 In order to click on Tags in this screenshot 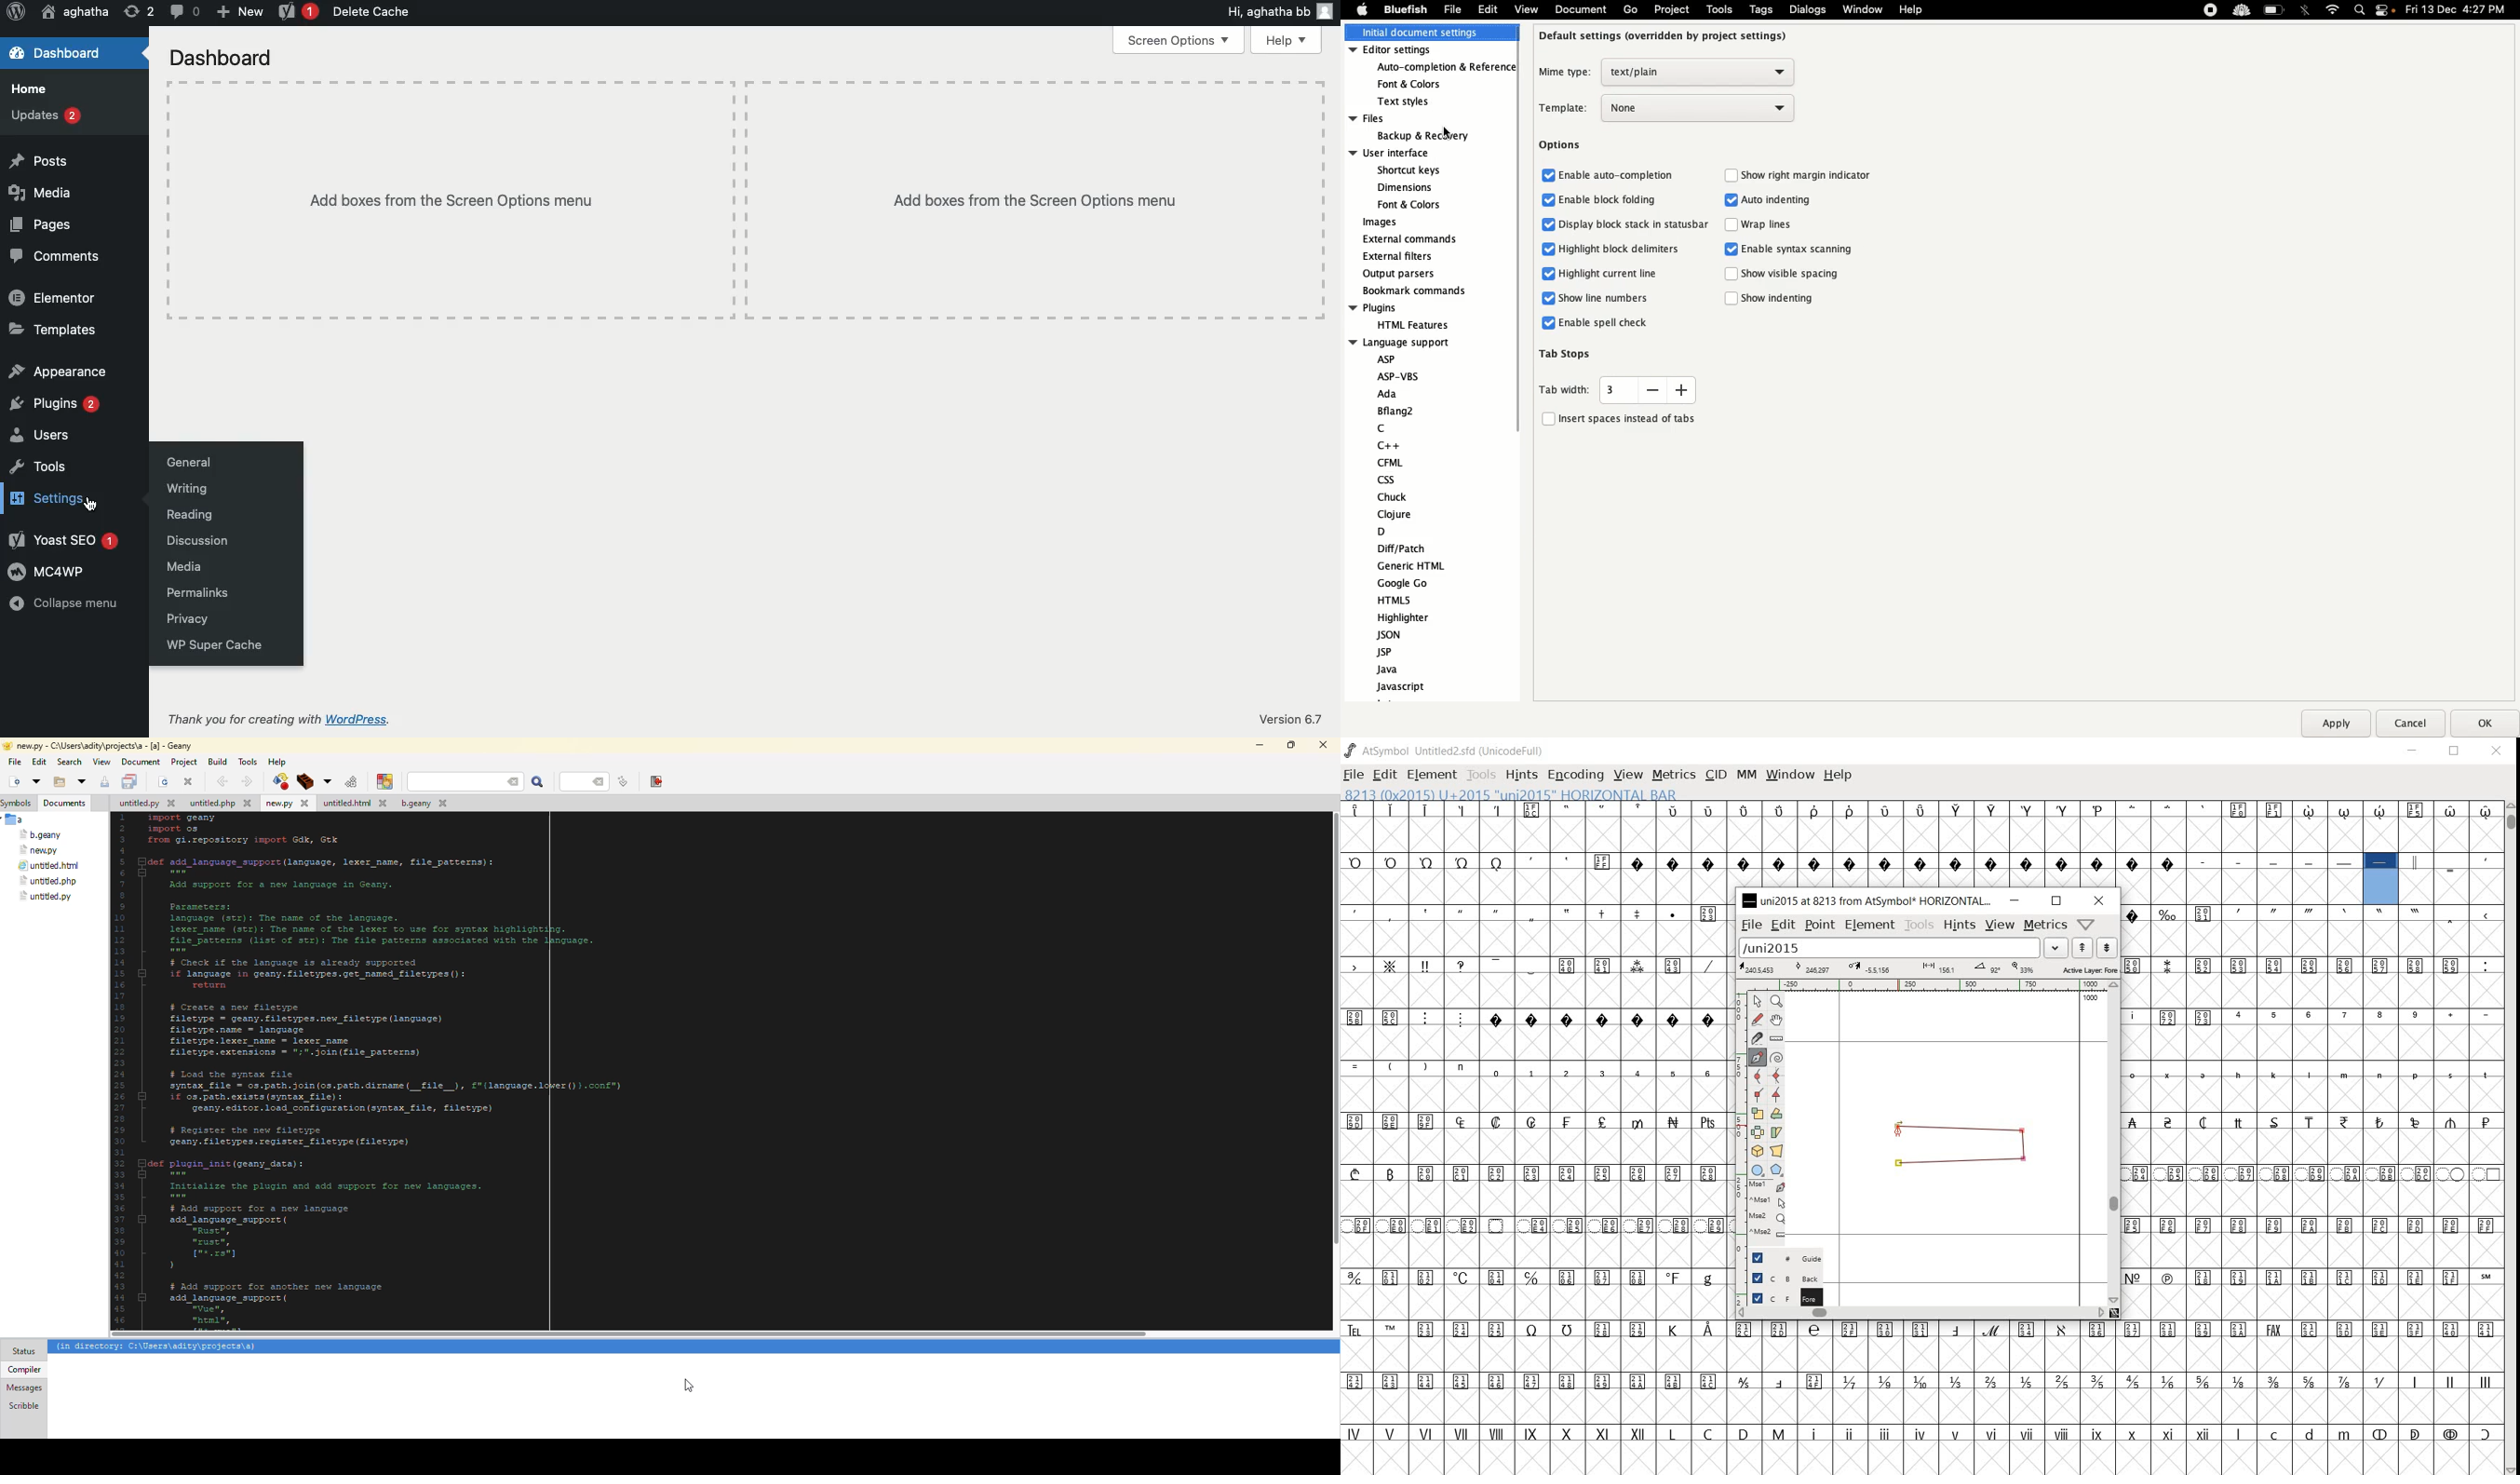, I will do `click(1762, 10)`.